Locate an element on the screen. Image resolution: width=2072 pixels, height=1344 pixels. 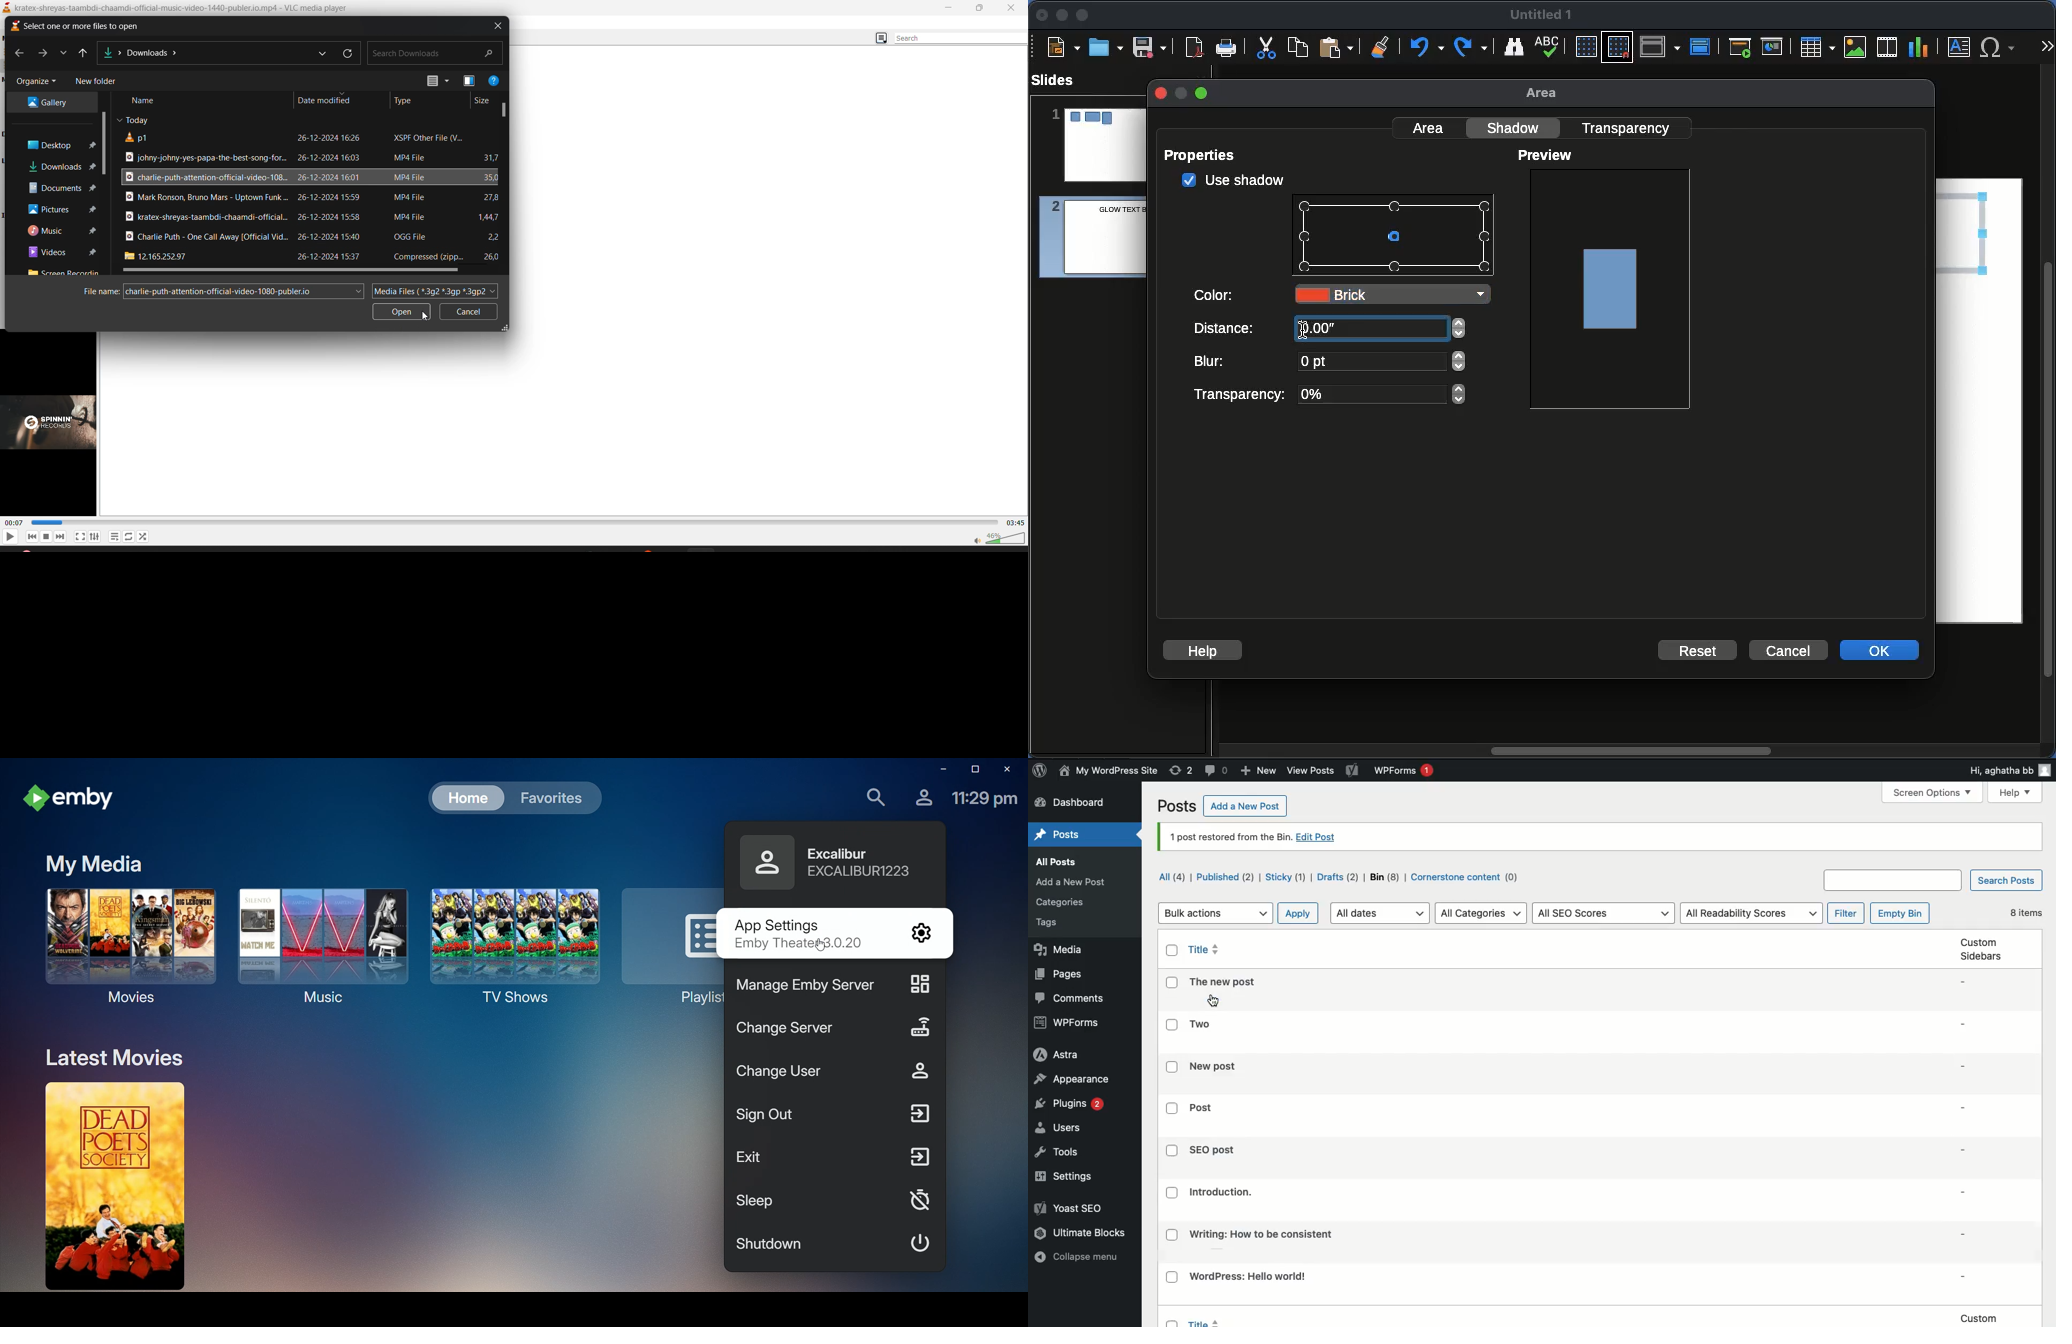
Favorites is located at coordinates (549, 798).